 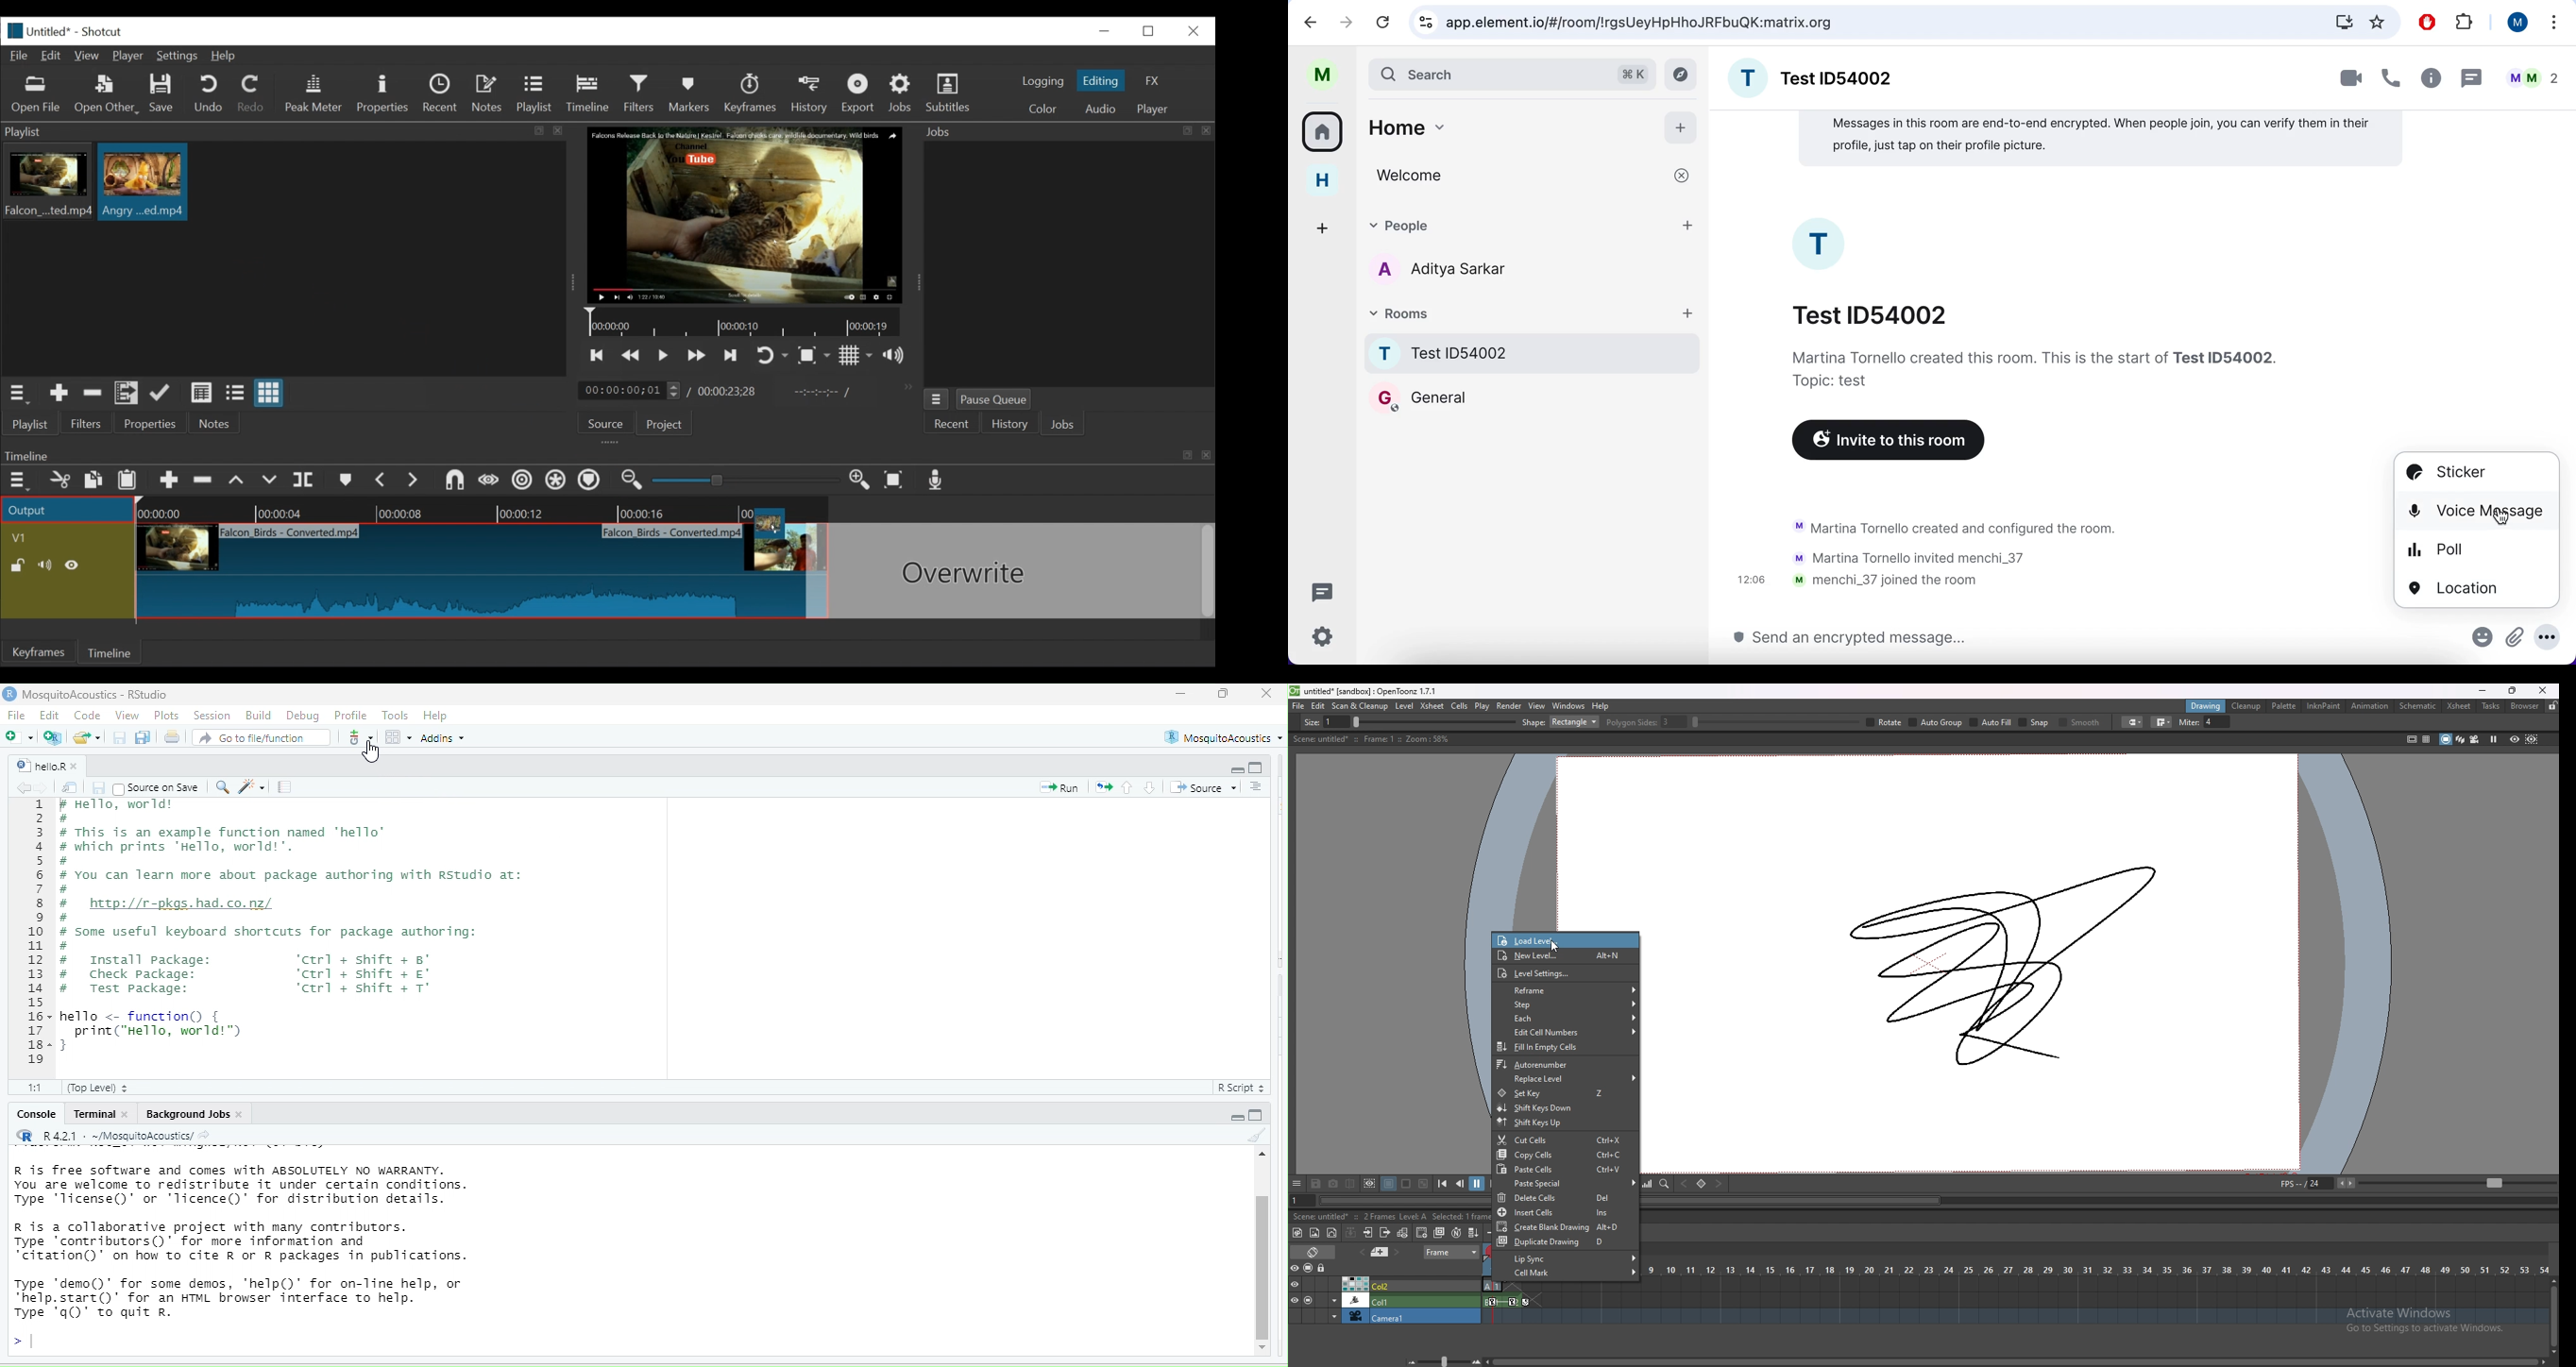 What do you see at coordinates (279, 132) in the screenshot?
I see `playlist panel` at bounding box center [279, 132].